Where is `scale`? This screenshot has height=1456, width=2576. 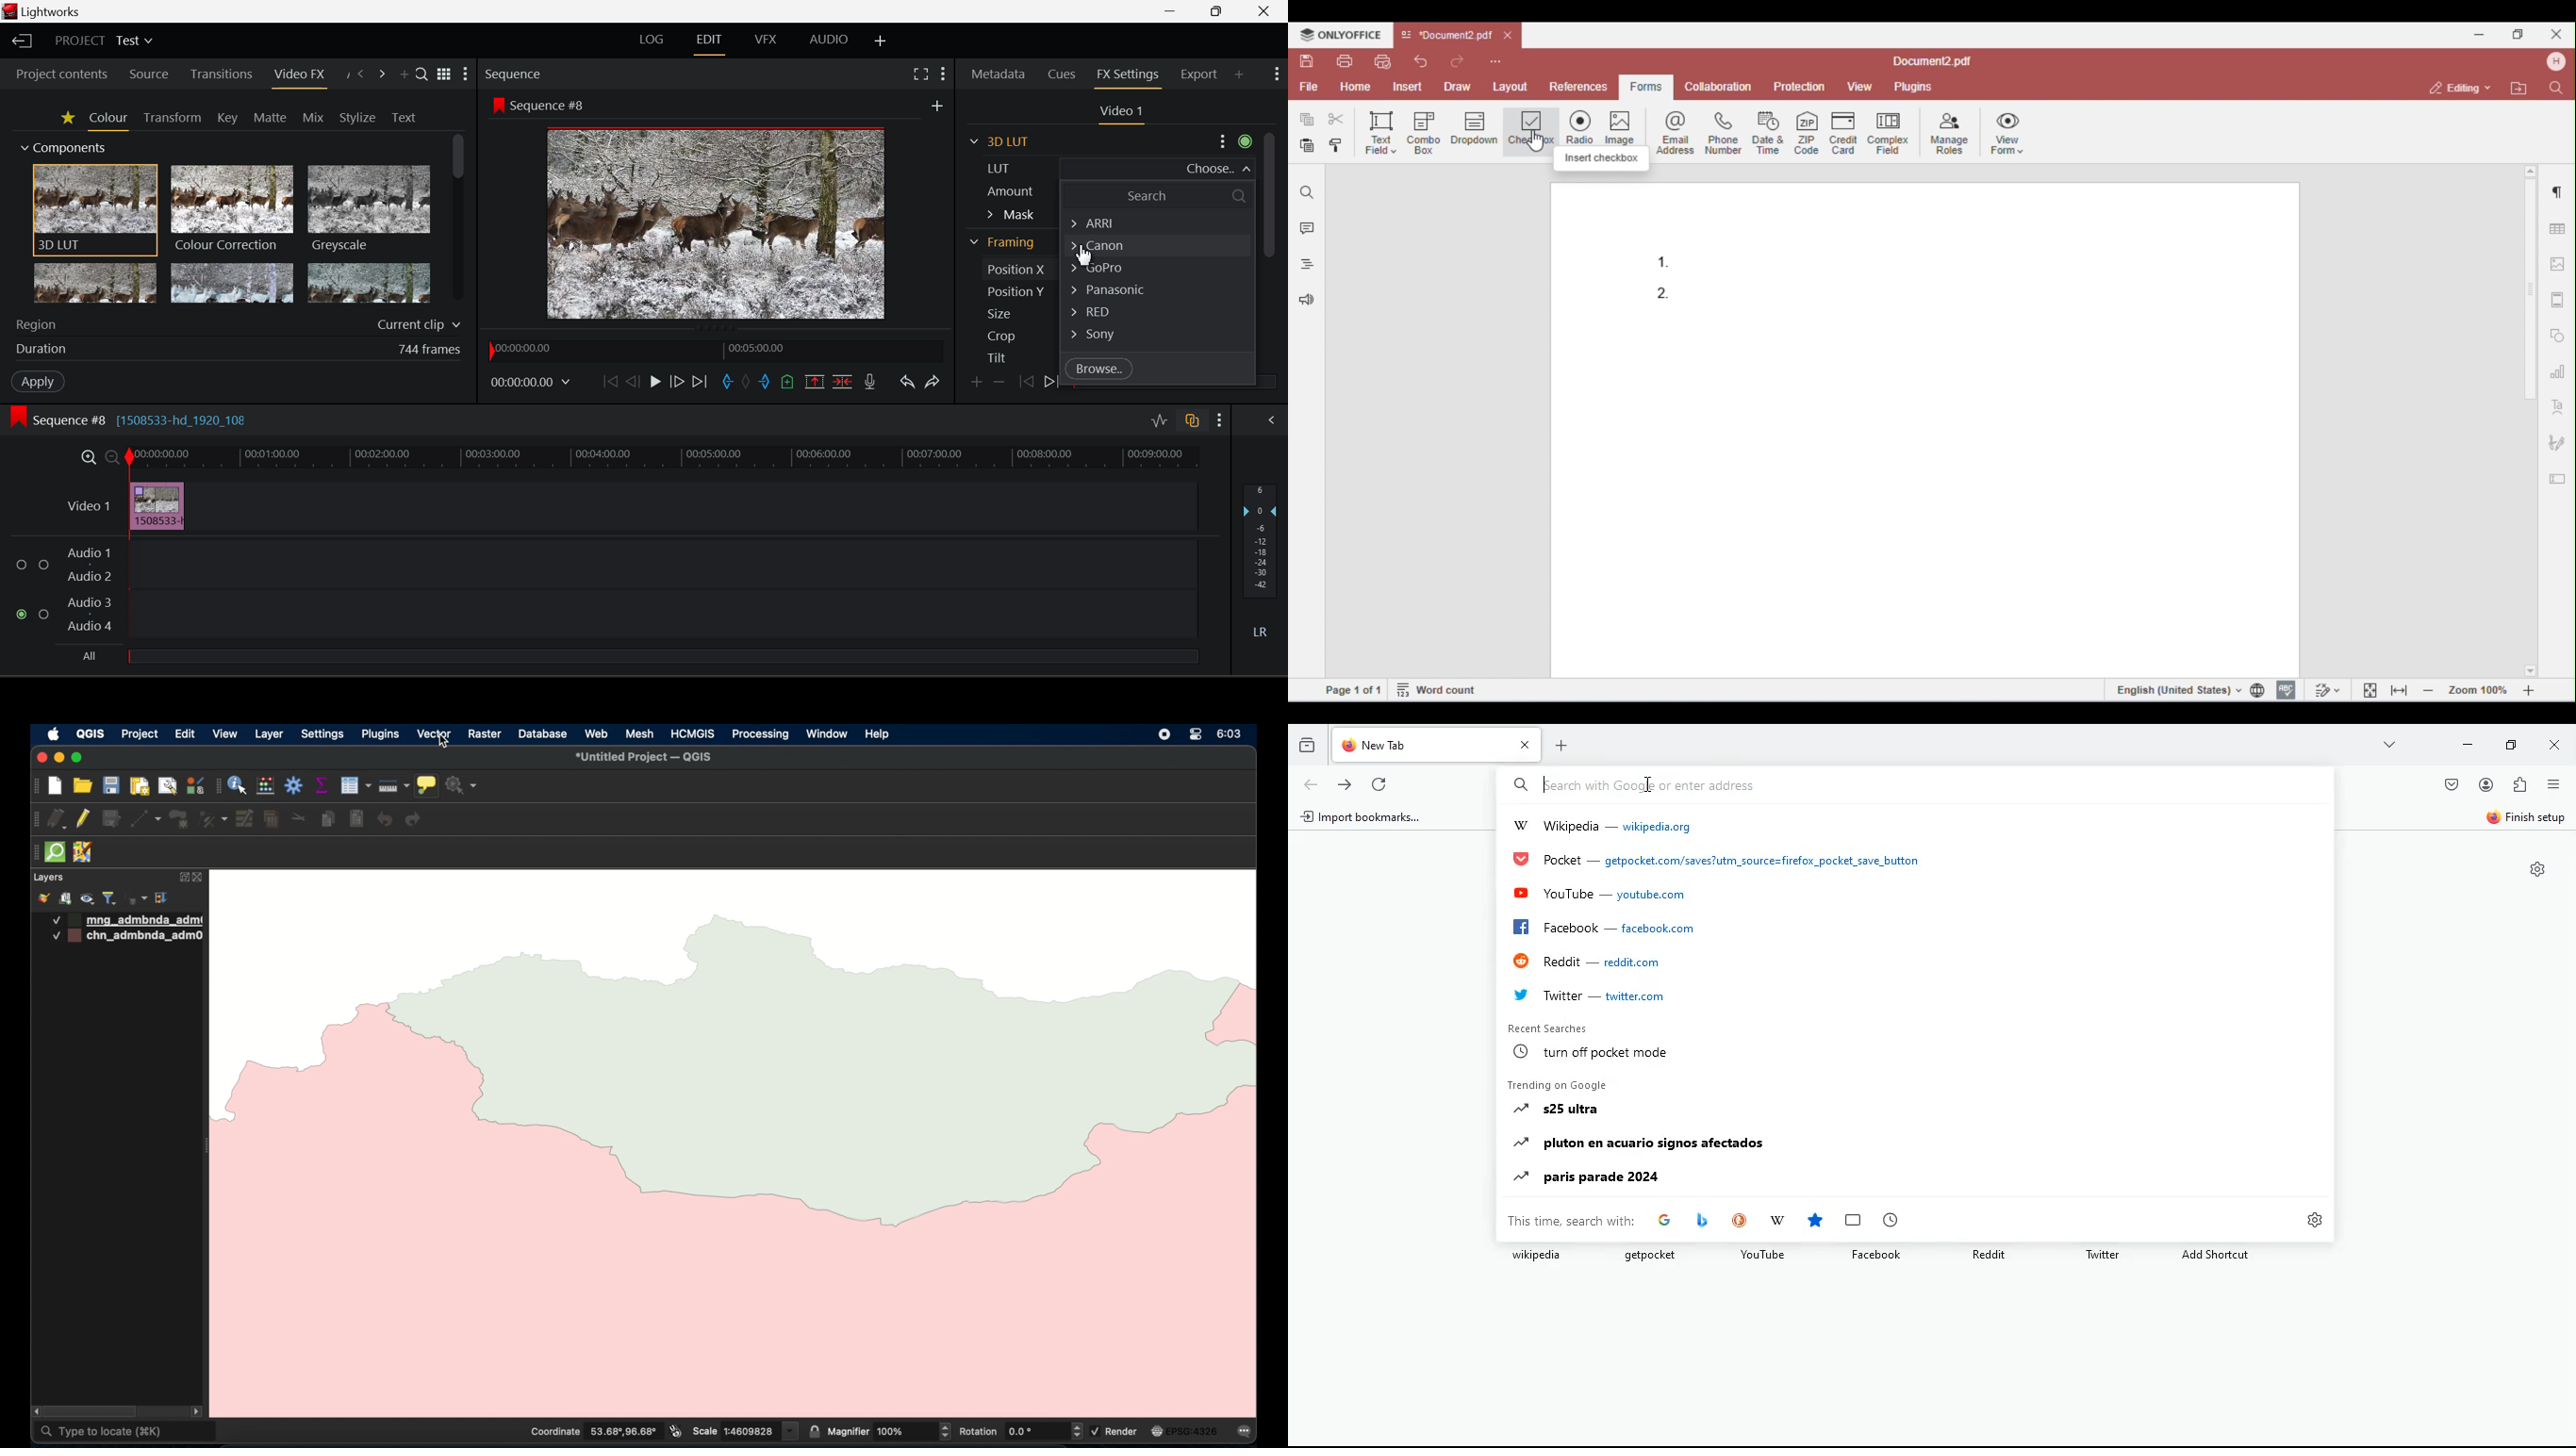 scale is located at coordinates (746, 1430).